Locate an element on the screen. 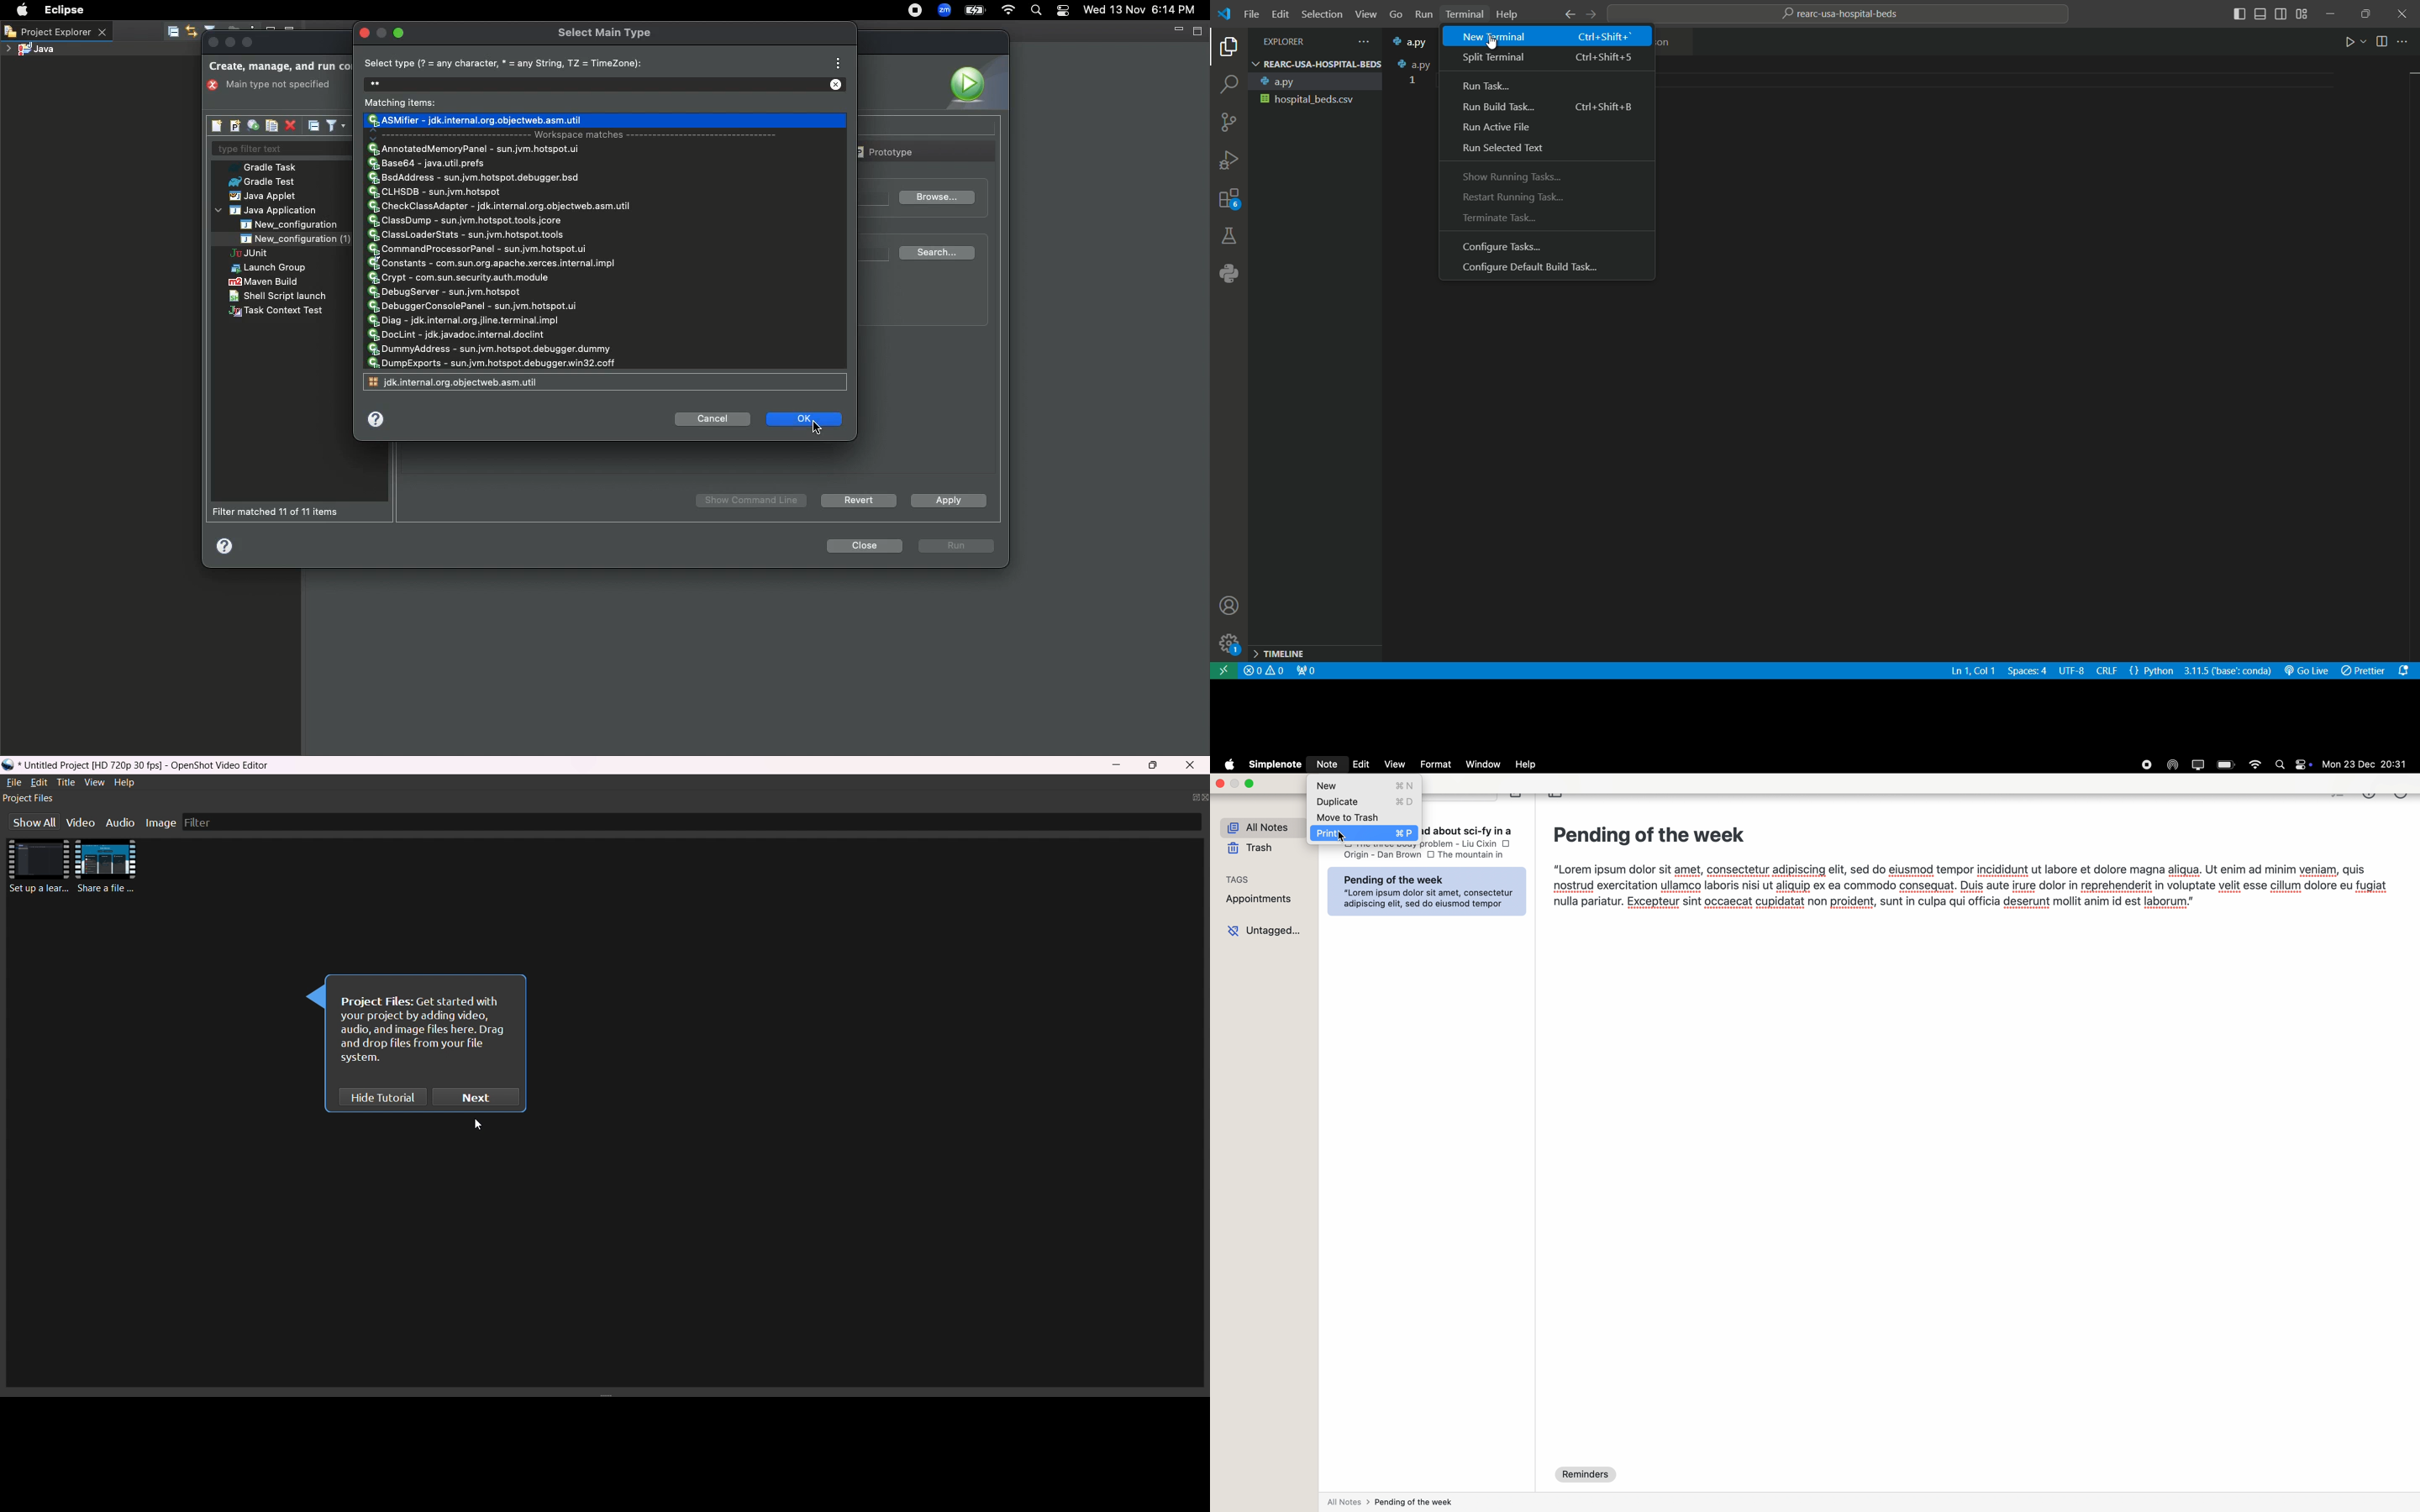 This screenshot has width=2436, height=1512. trash is located at coordinates (1250, 851).